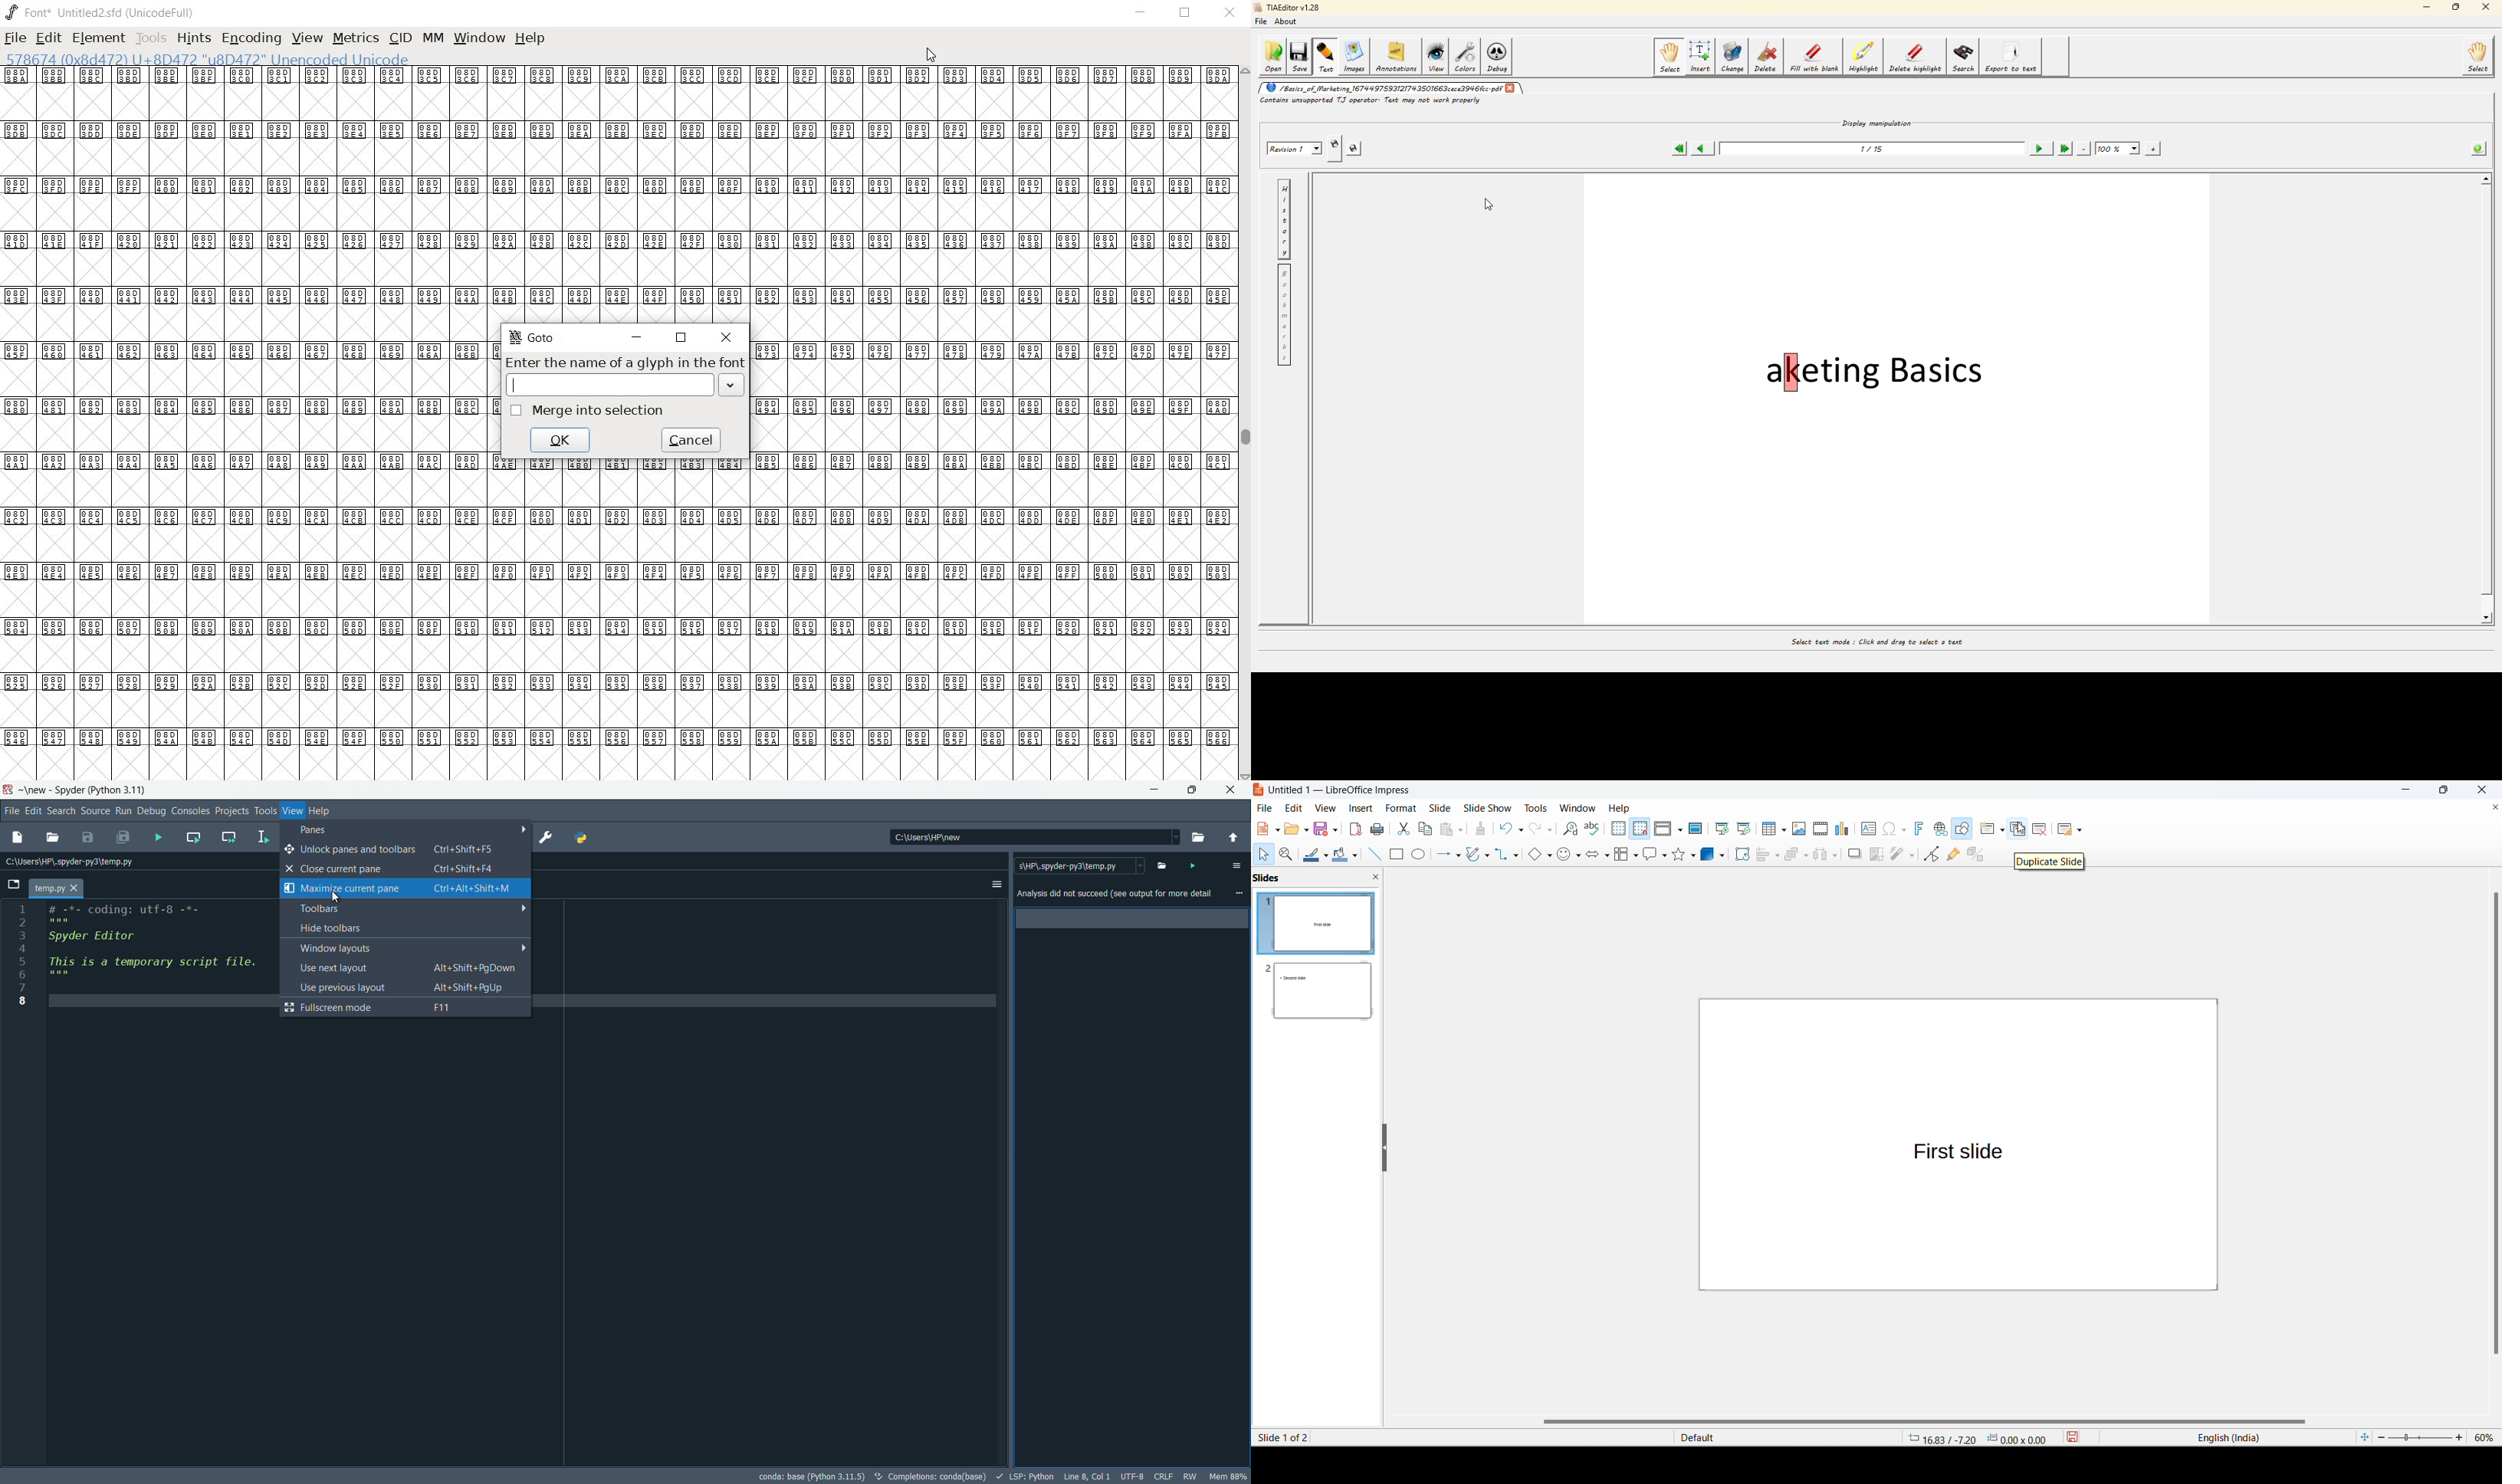  Describe the element at coordinates (1583, 807) in the screenshot. I see `windows` at that location.